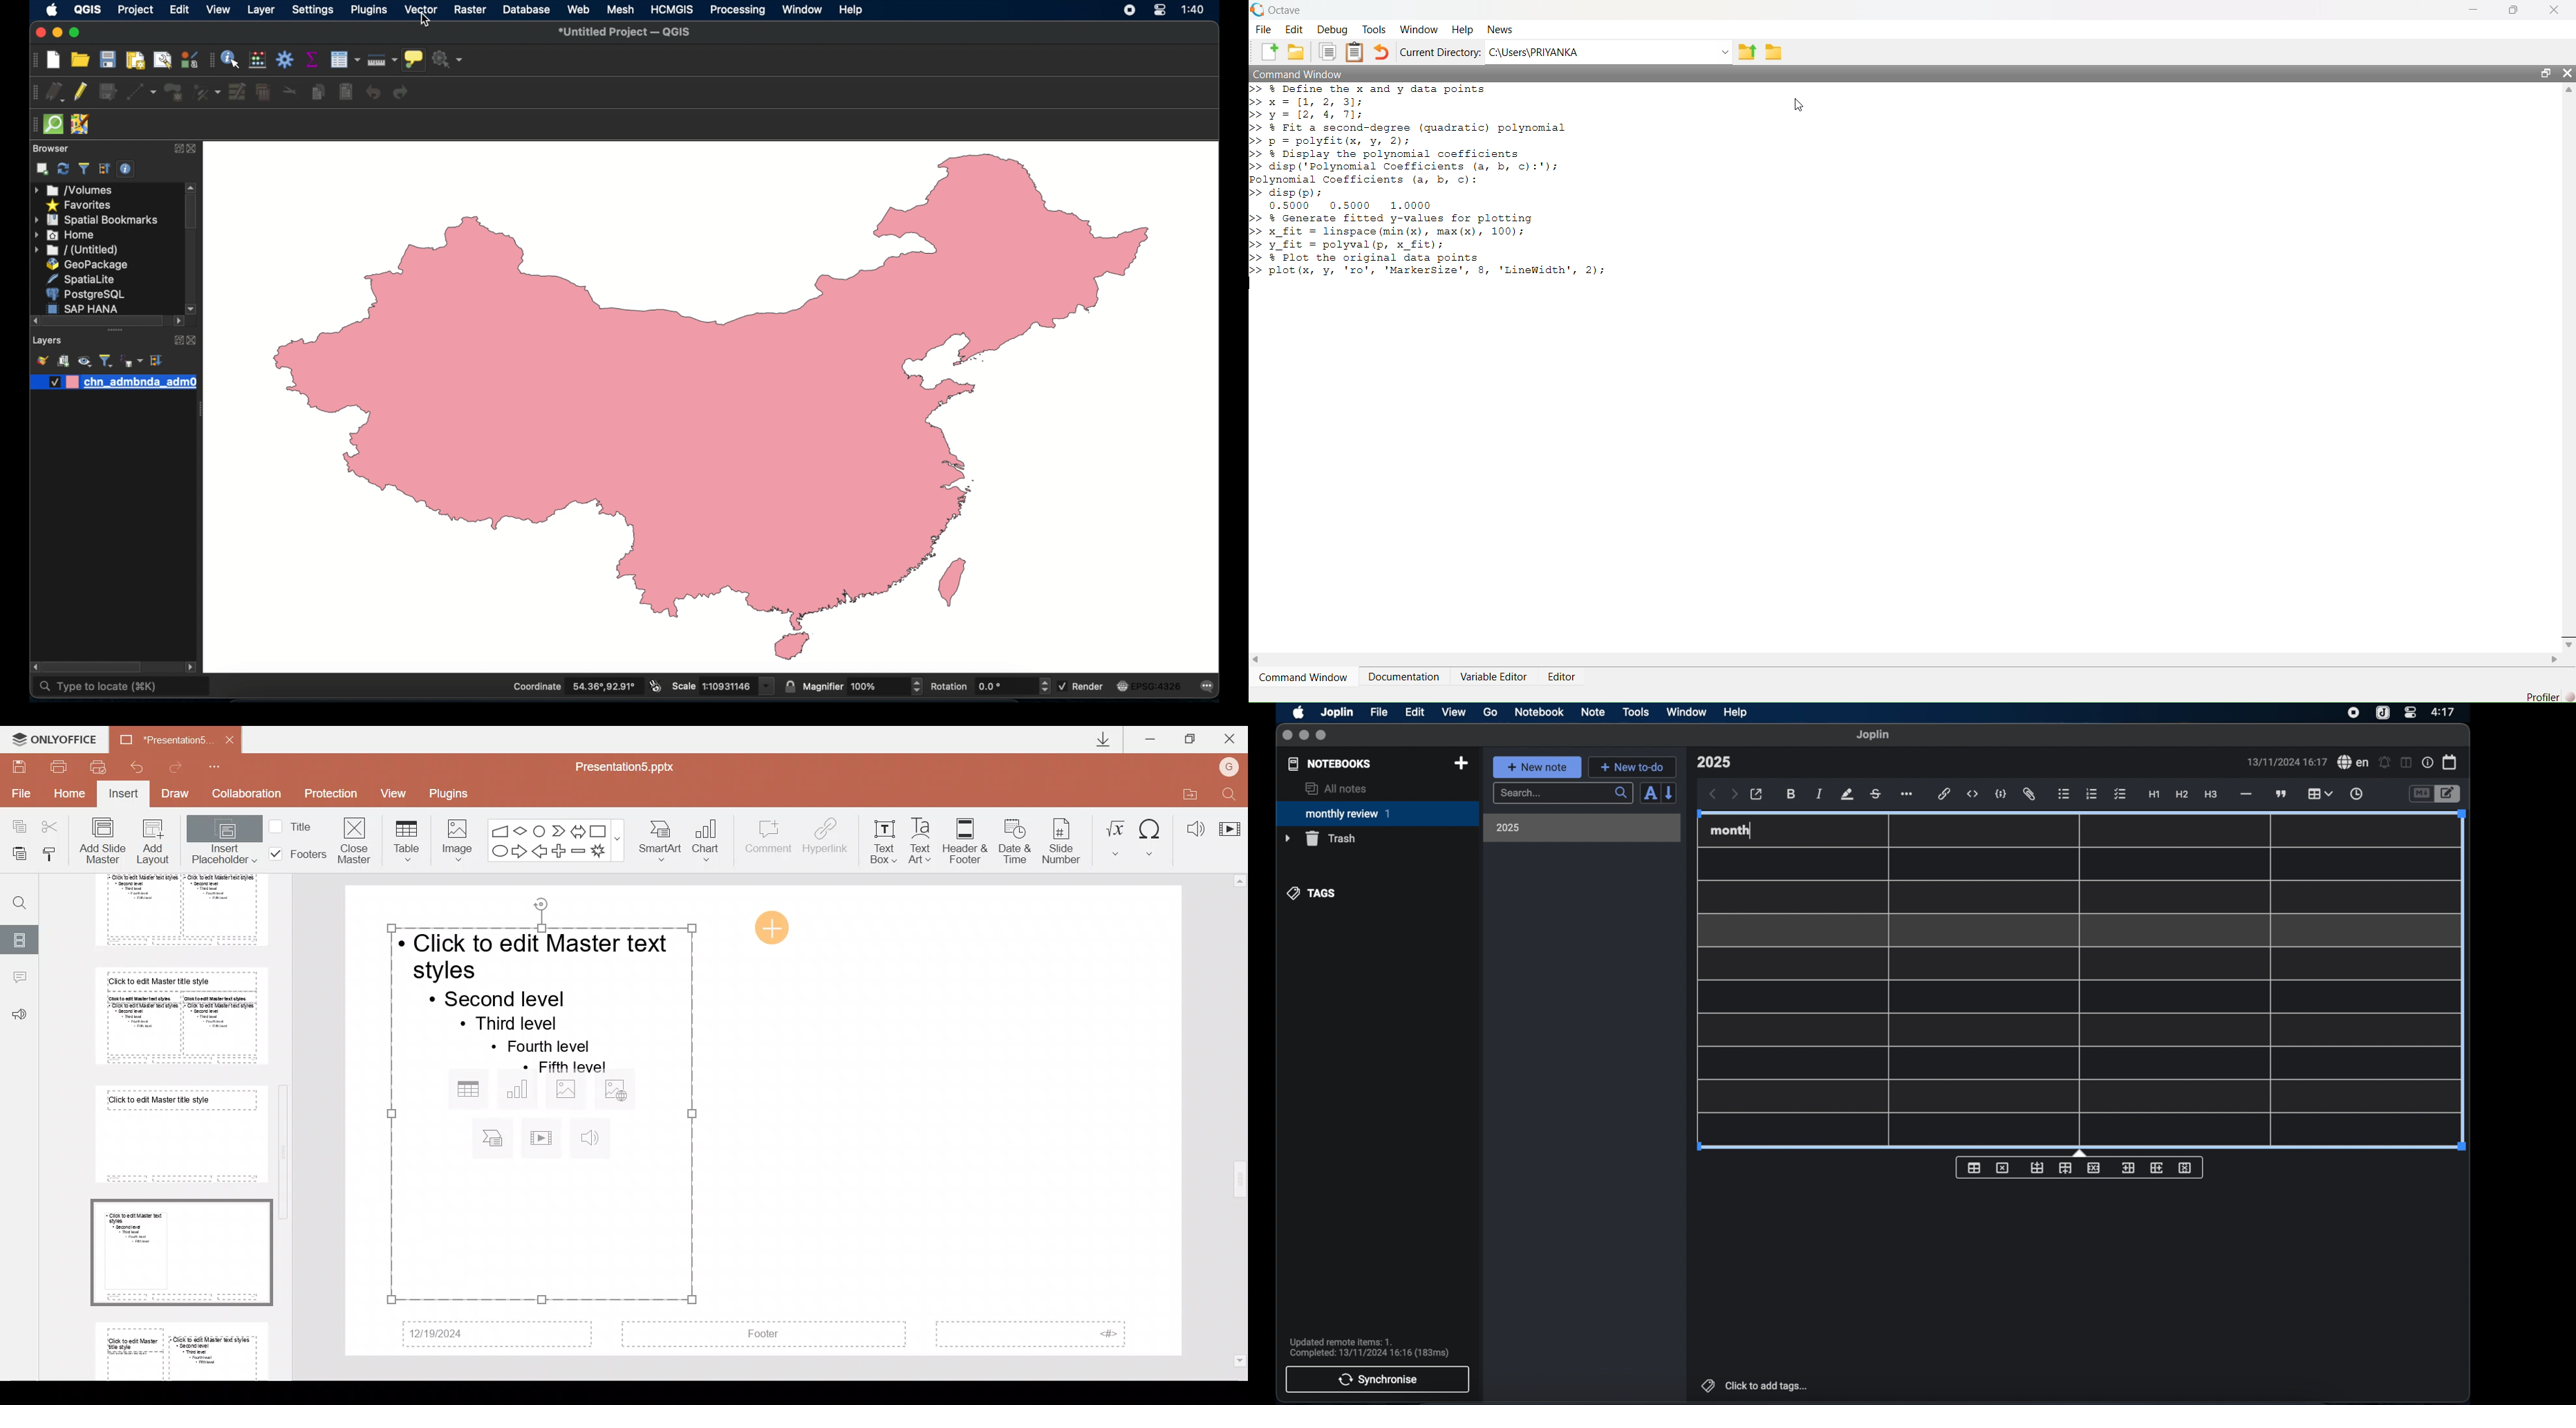  What do you see at coordinates (1370, 1348) in the screenshot?
I see `sync notification` at bounding box center [1370, 1348].